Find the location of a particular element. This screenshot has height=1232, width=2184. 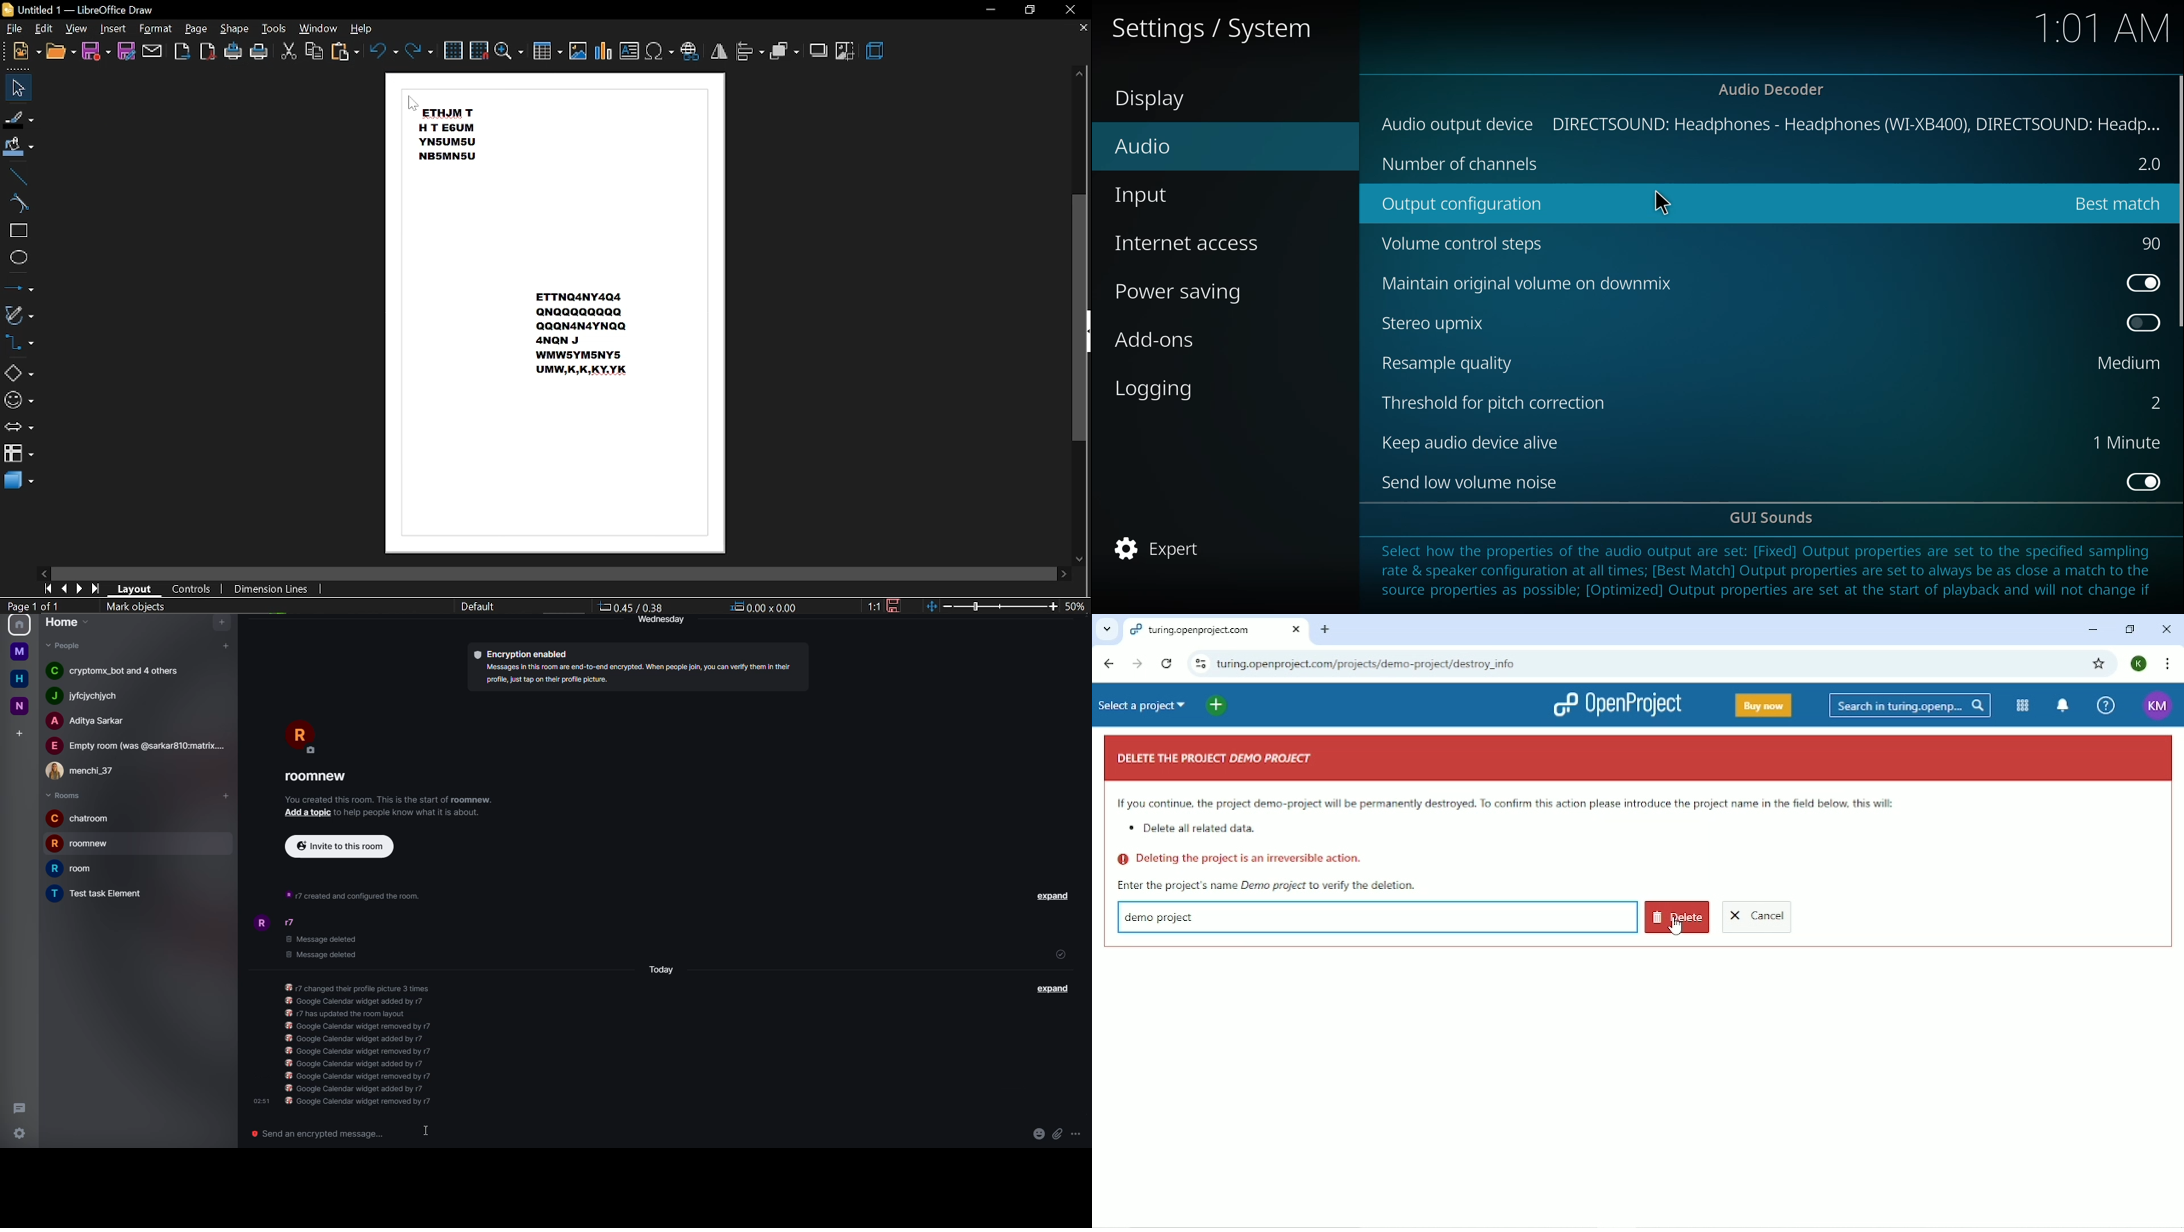

rooms is located at coordinates (64, 795).